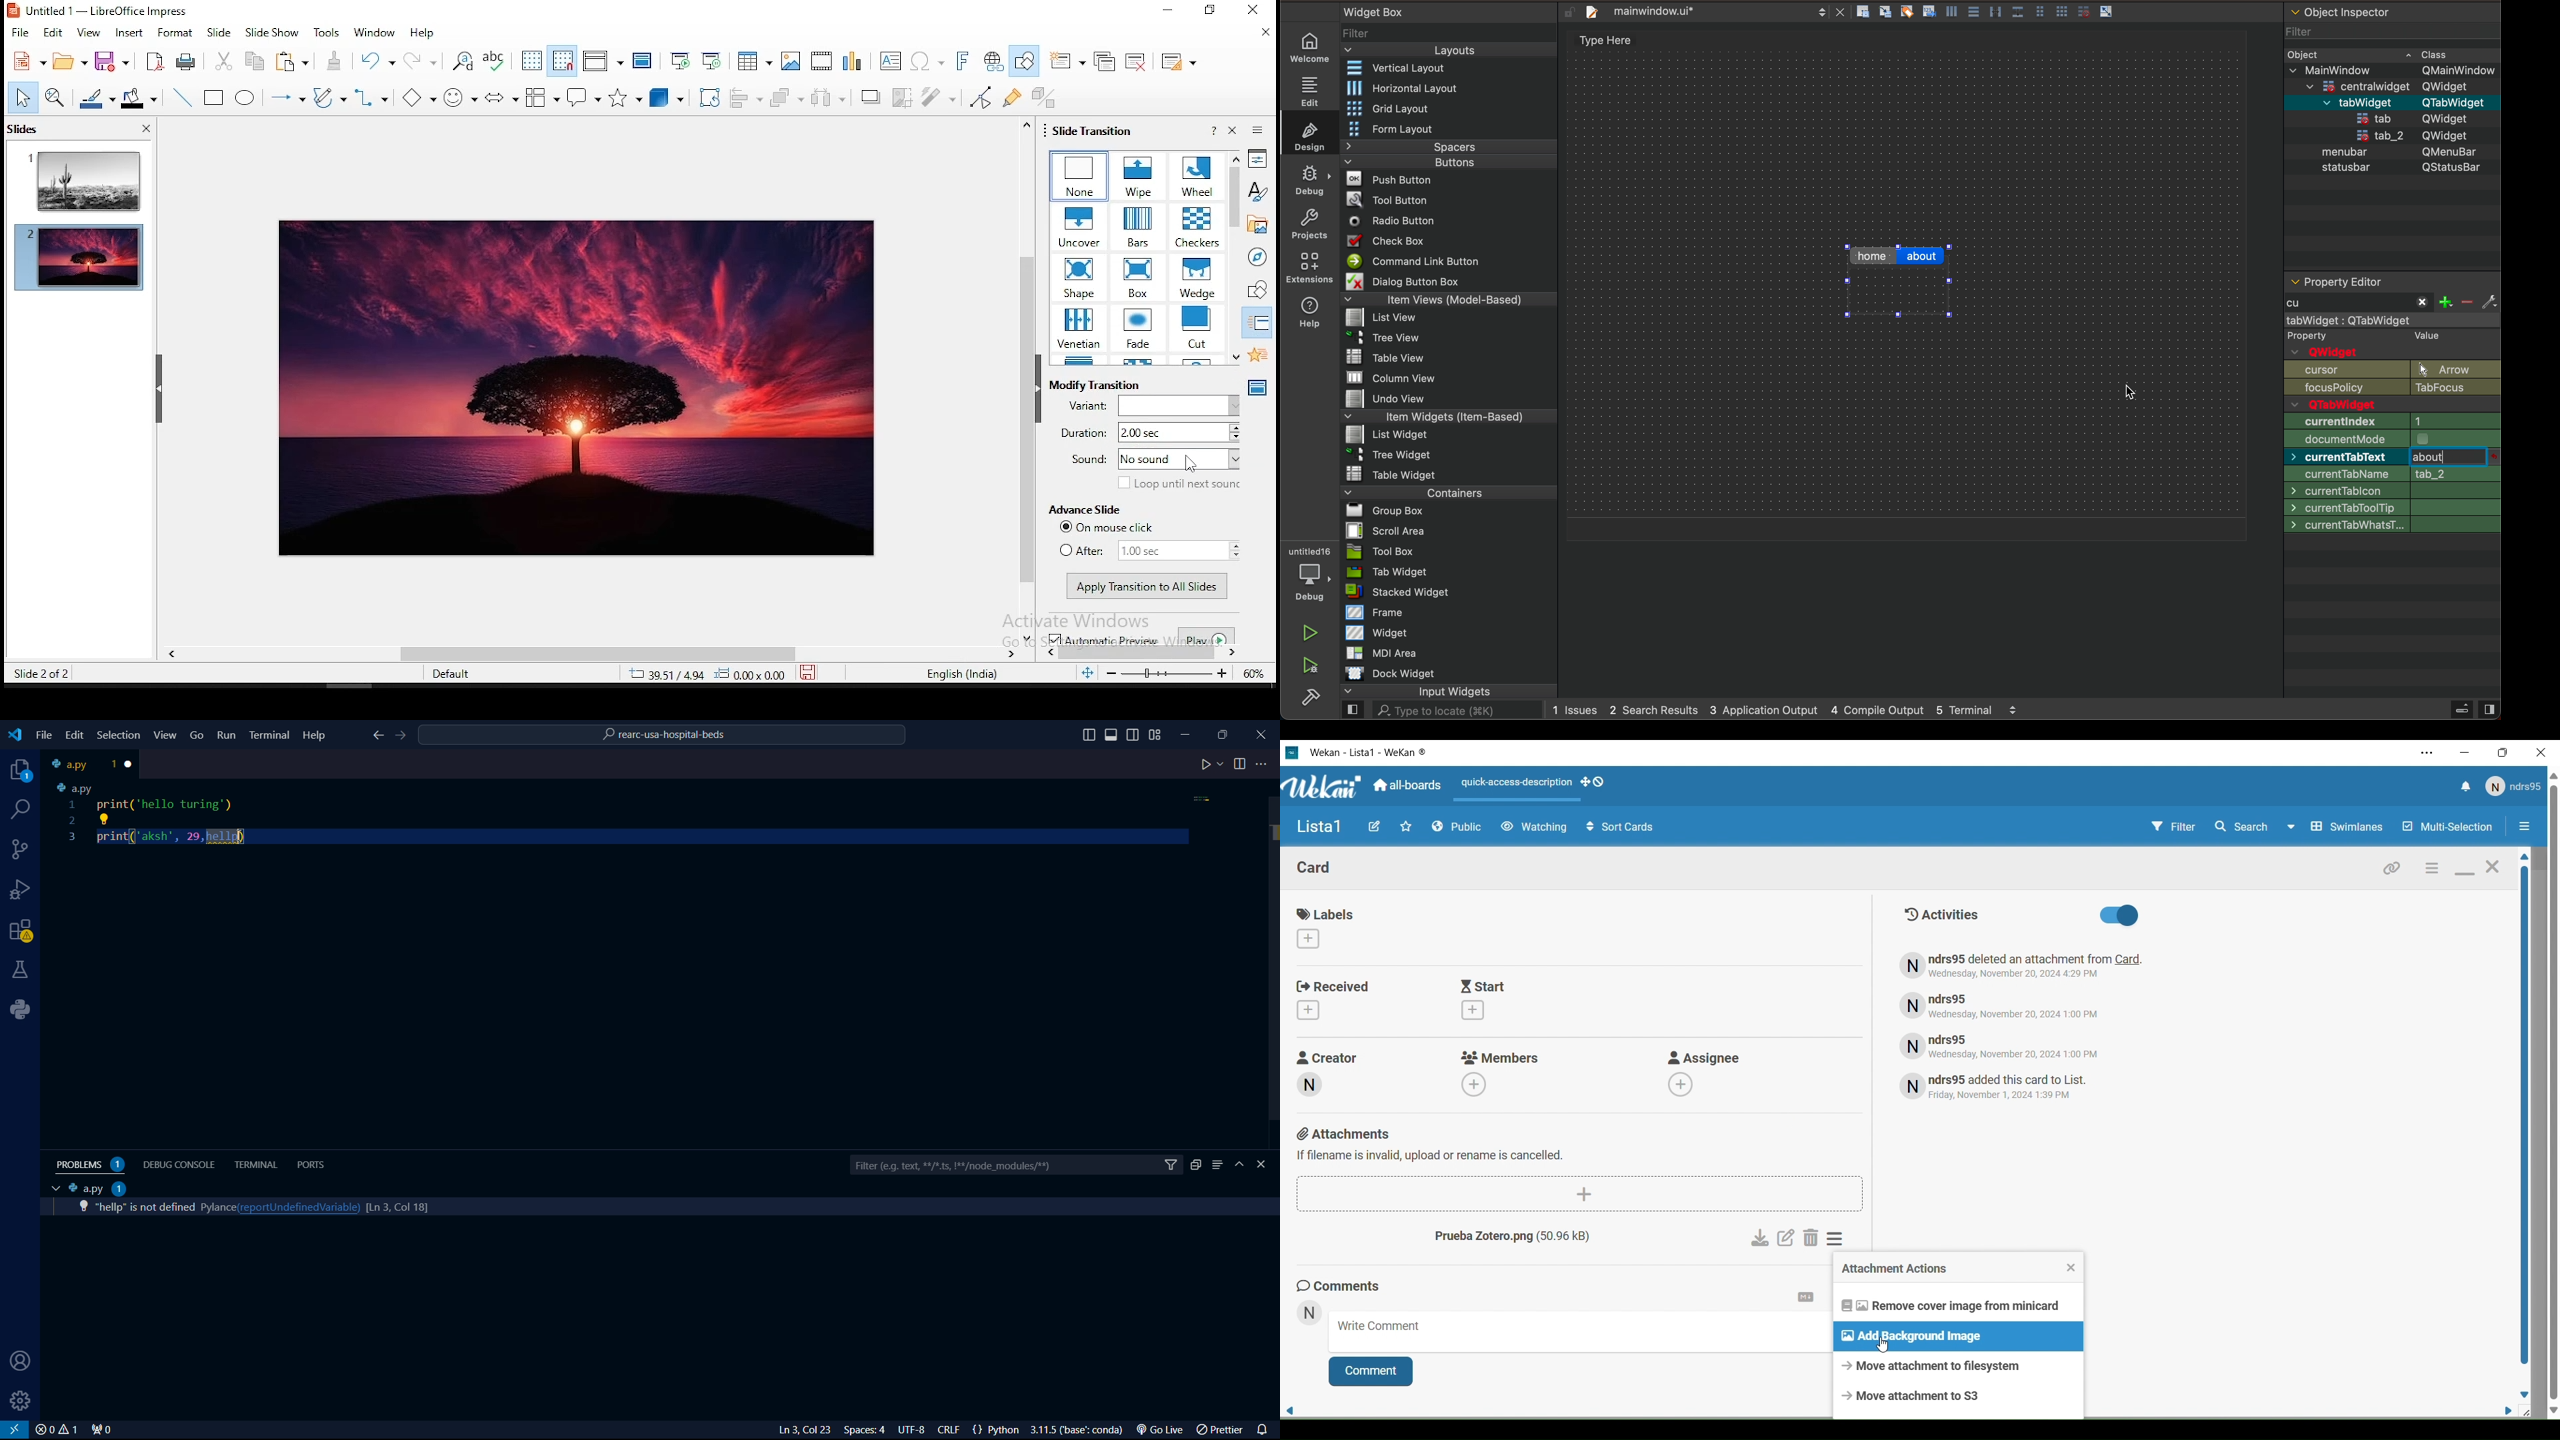  What do you see at coordinates (1307, 1010) in the screenshot?
I see `Add received` at bounding box center [1307, 1010].